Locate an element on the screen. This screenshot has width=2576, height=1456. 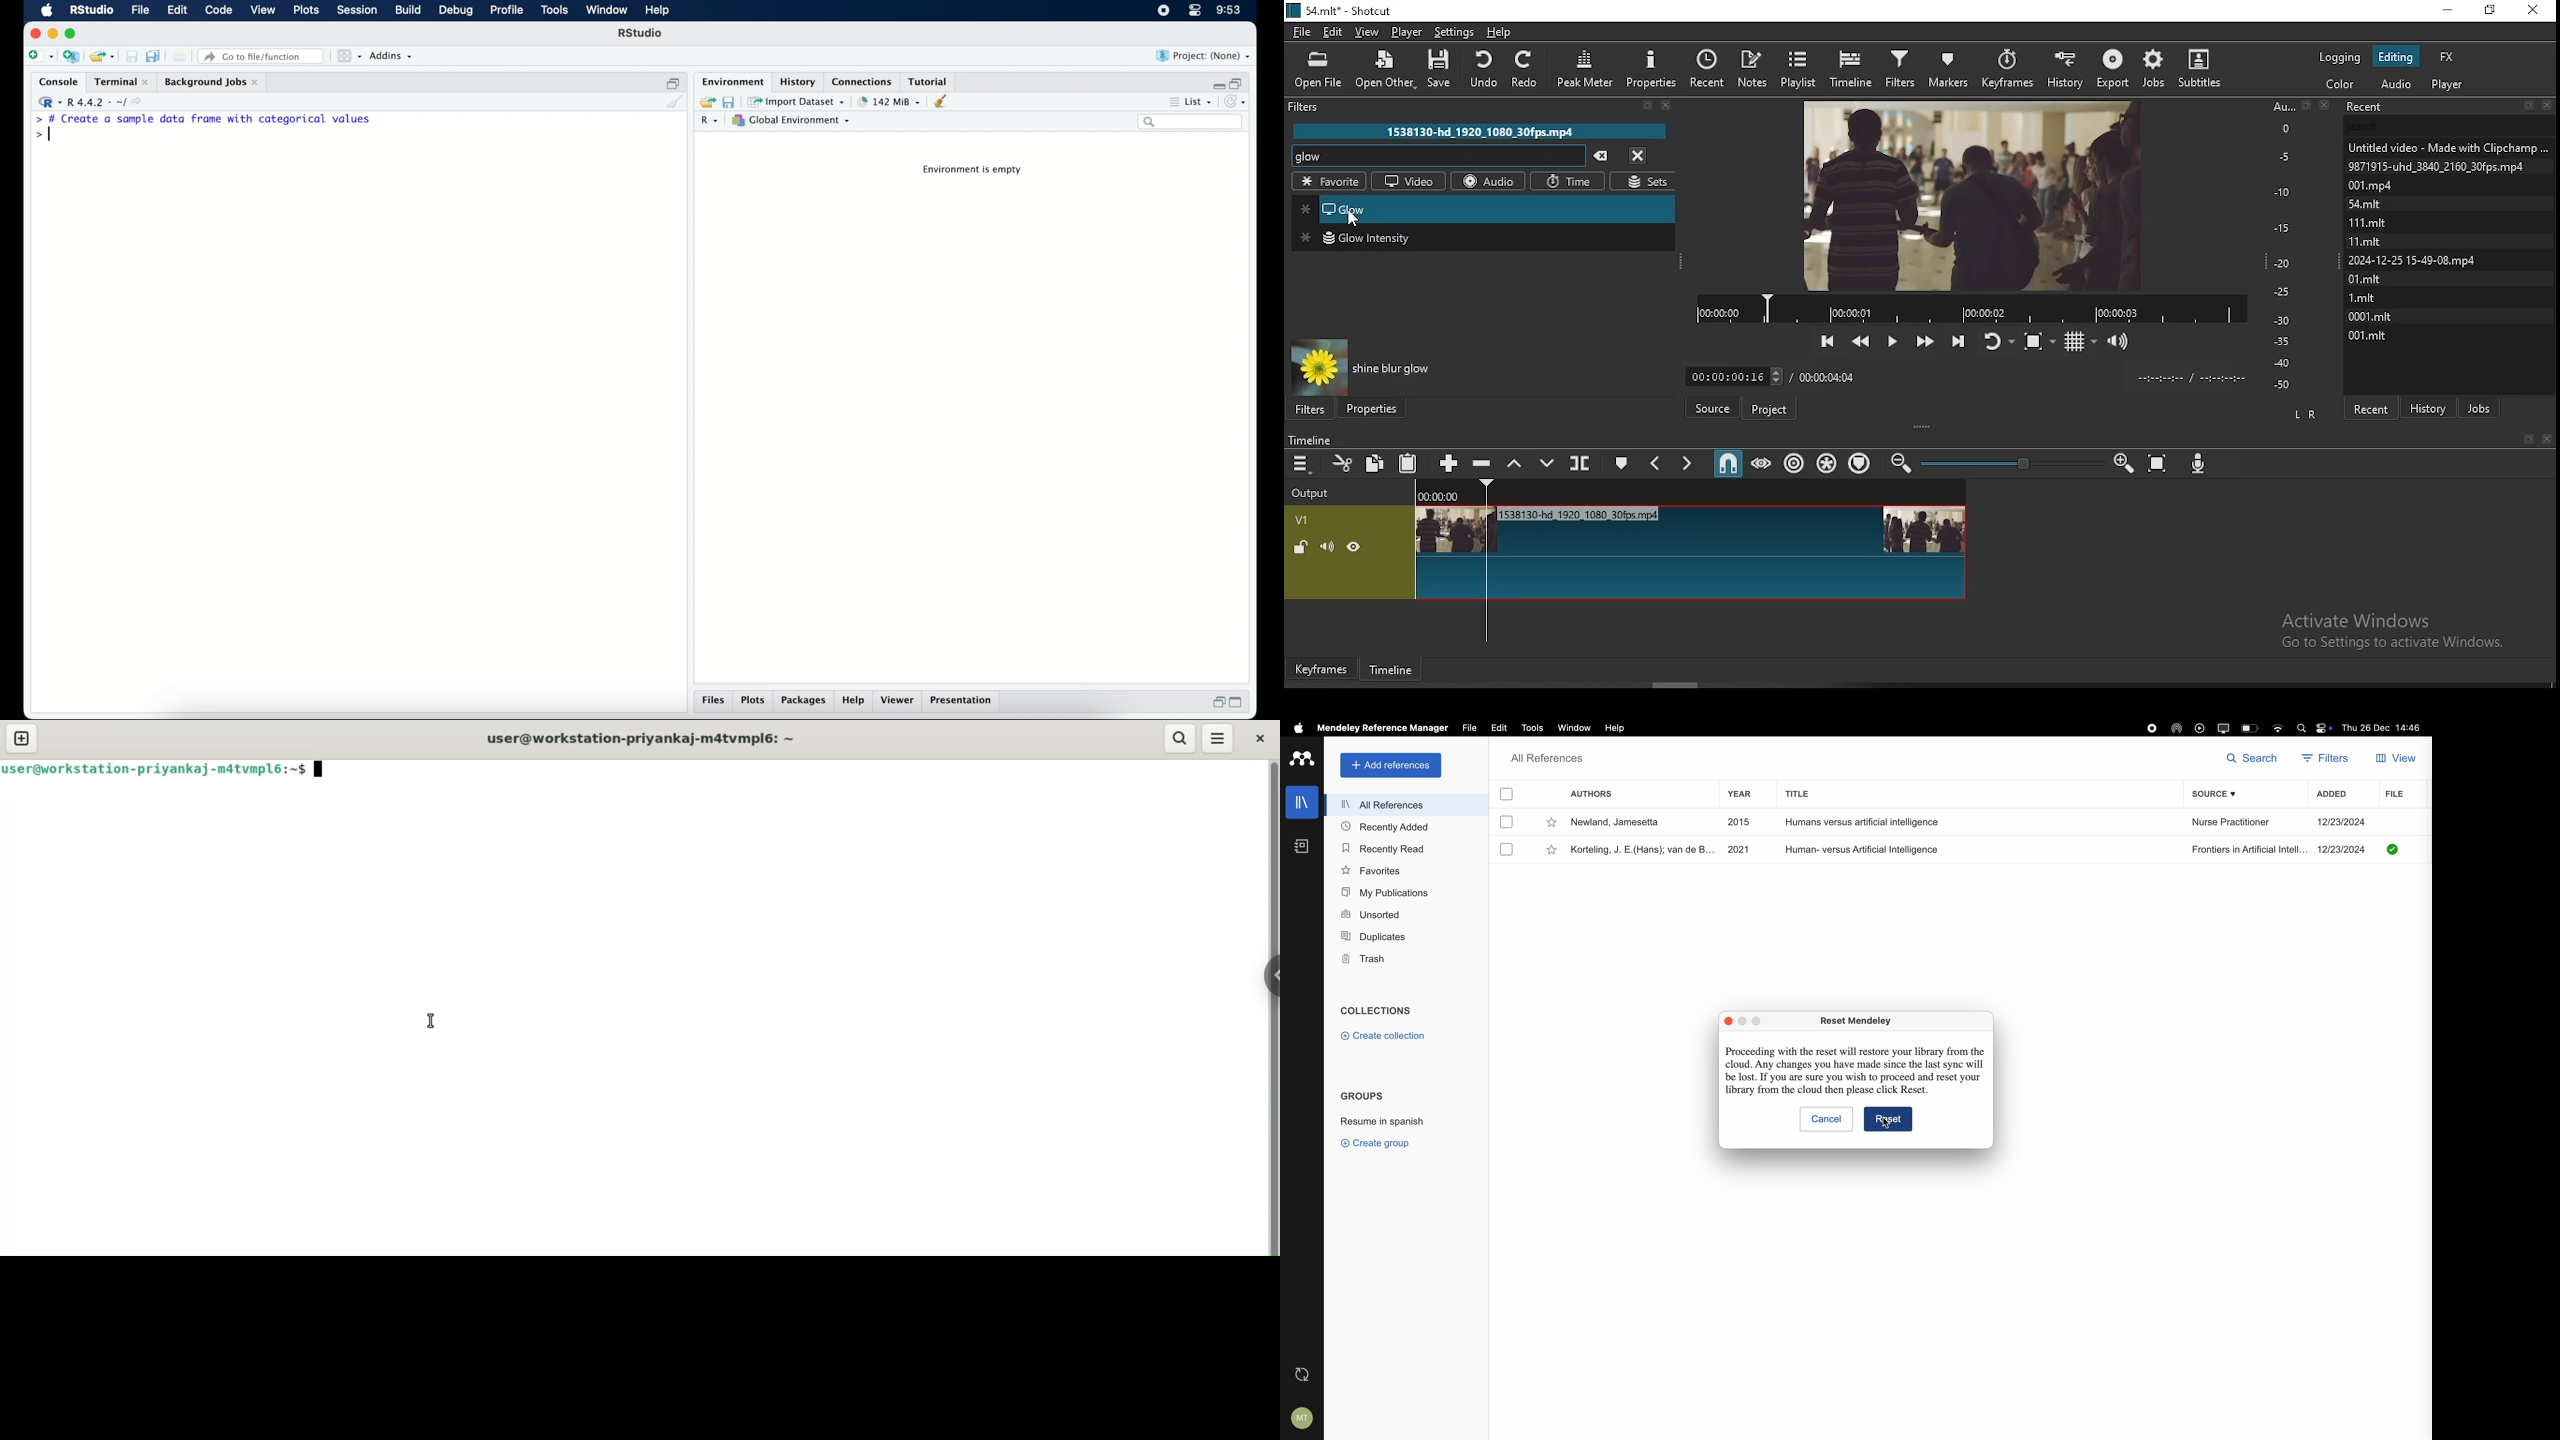
recently added is located at coordinates (1388, 826).